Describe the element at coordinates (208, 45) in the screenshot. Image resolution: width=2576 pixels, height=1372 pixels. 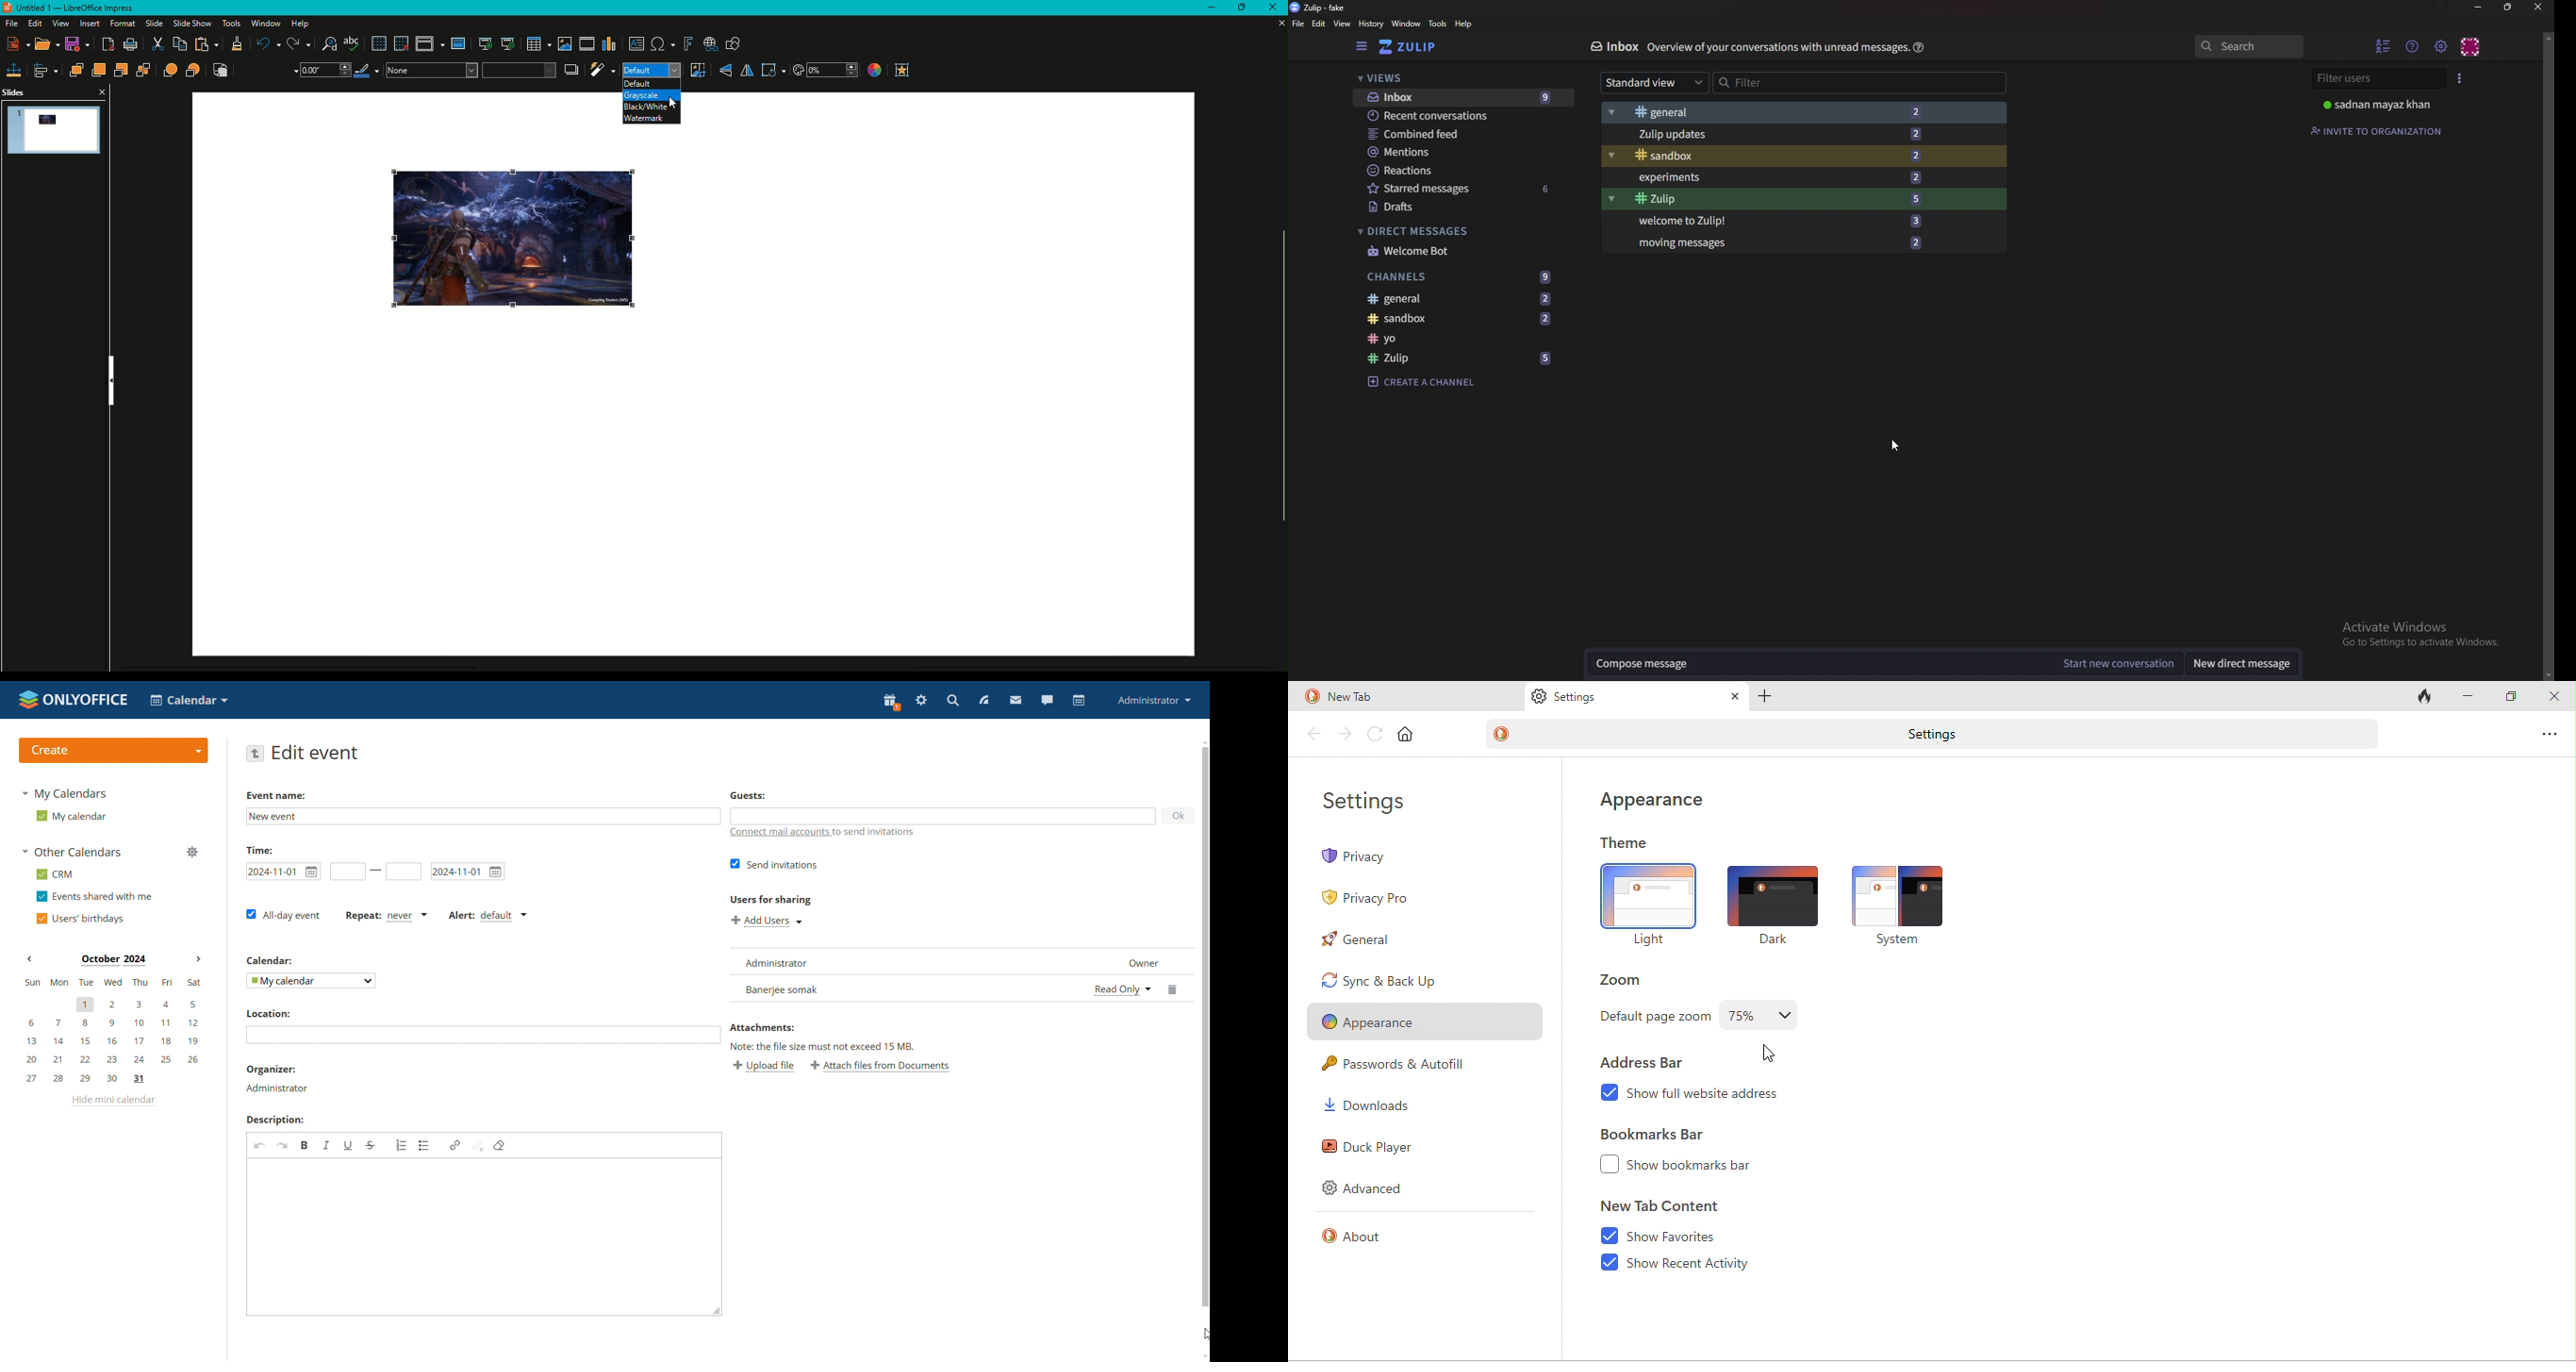
I see `Paste` at that location.